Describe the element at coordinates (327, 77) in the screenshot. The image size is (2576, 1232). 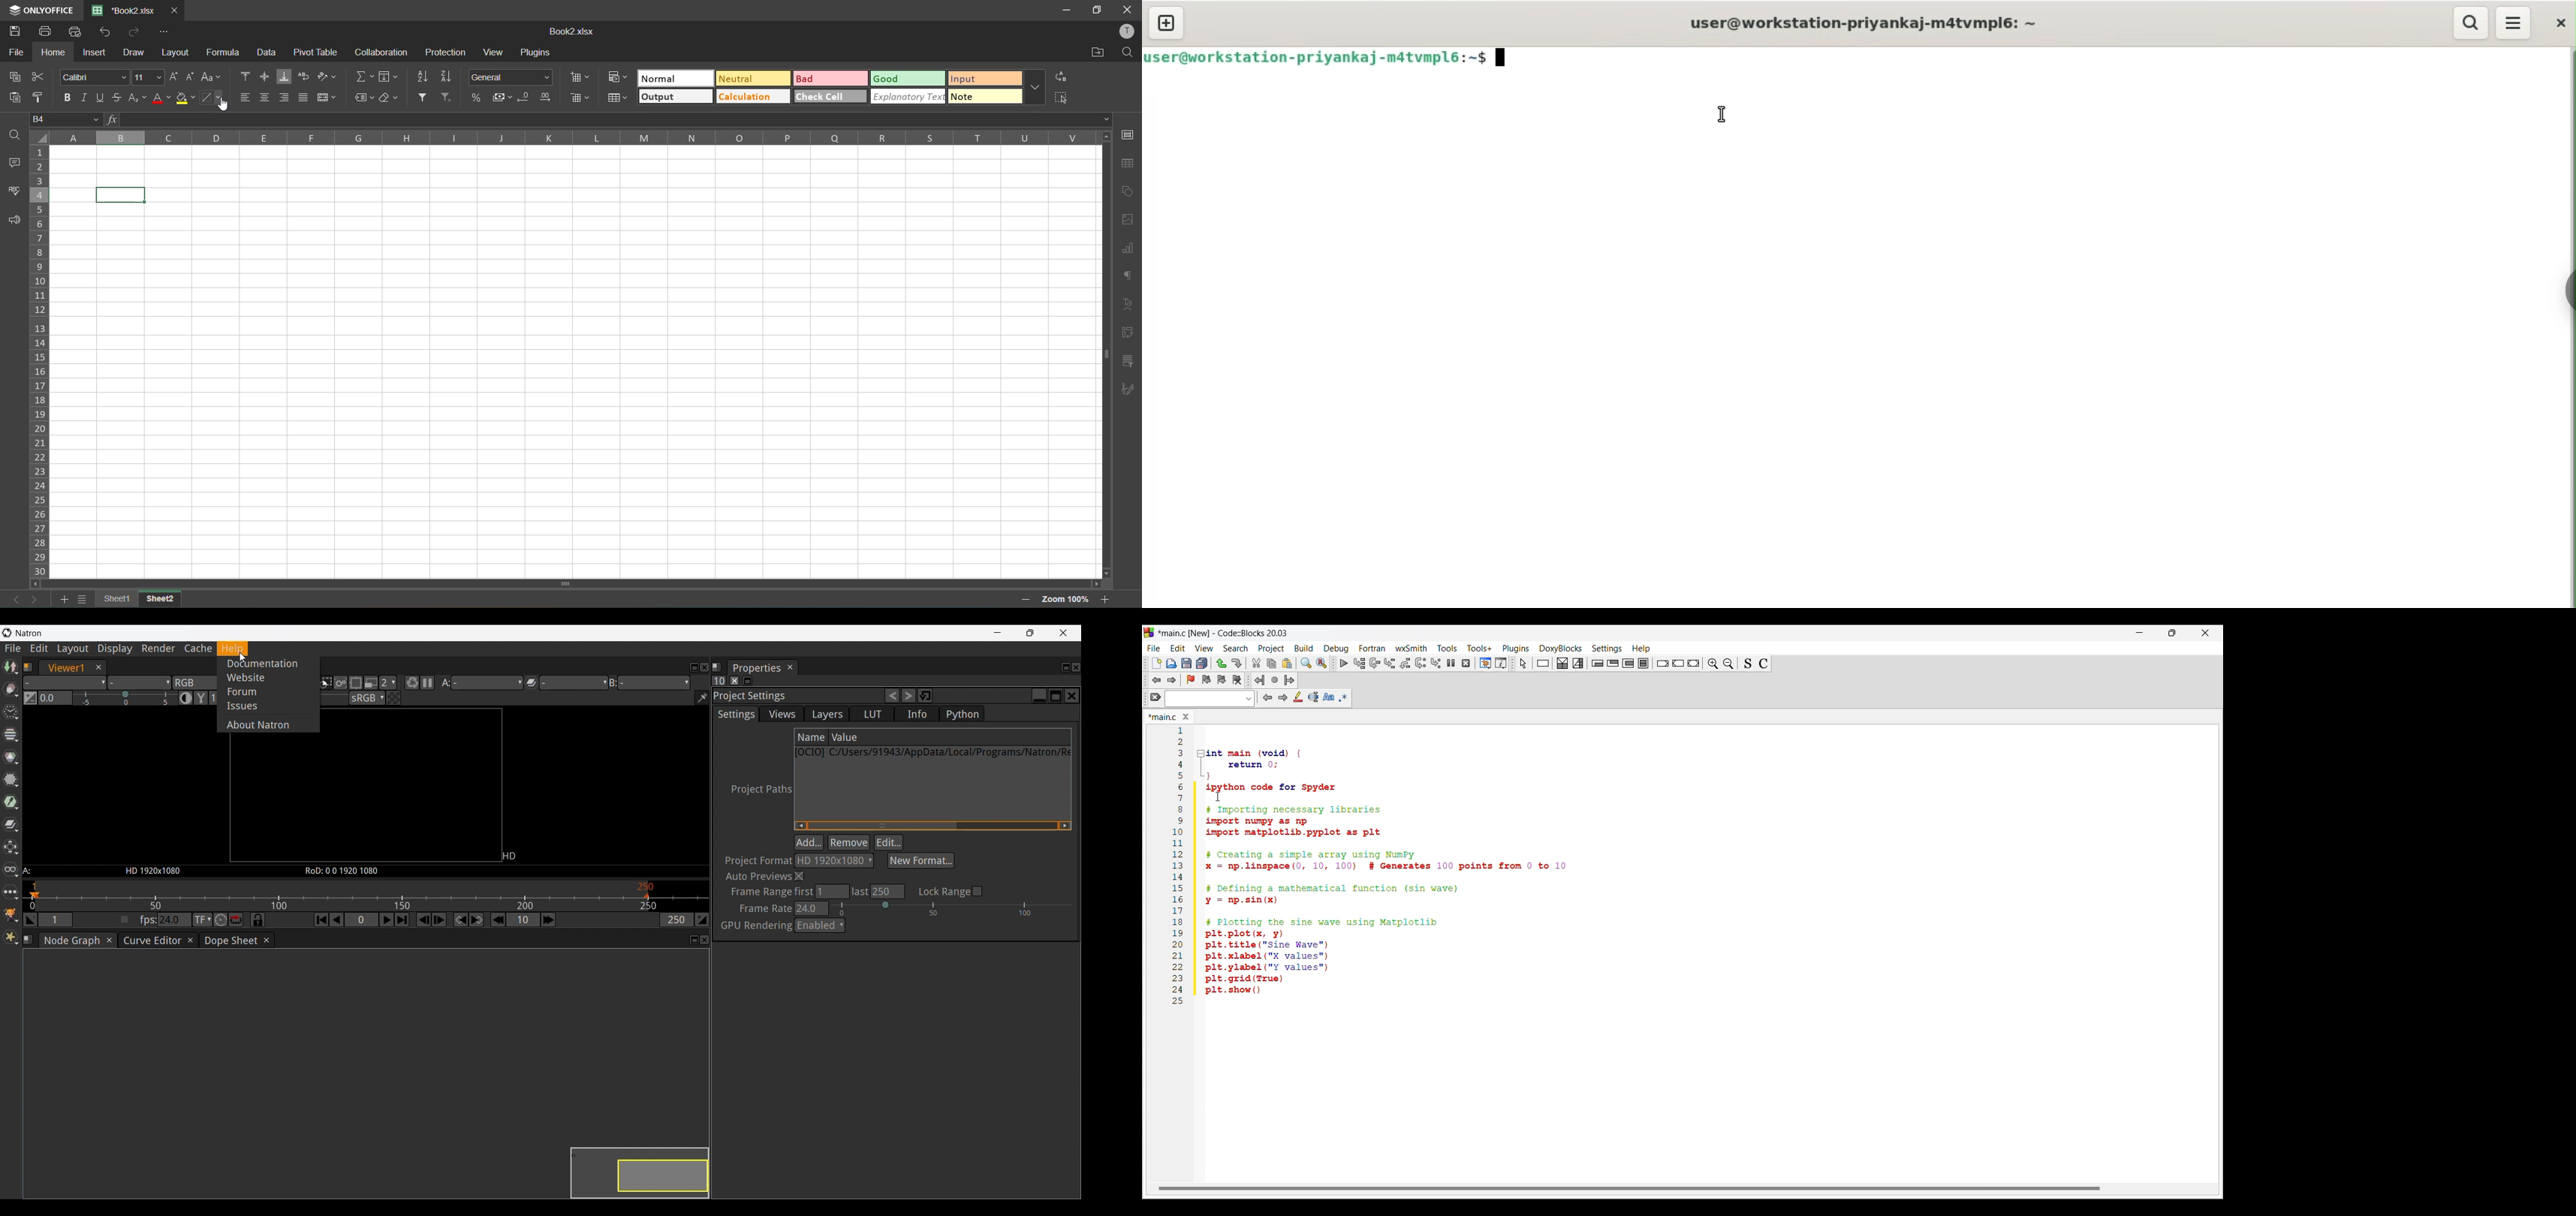
I see `orientation` at that location.